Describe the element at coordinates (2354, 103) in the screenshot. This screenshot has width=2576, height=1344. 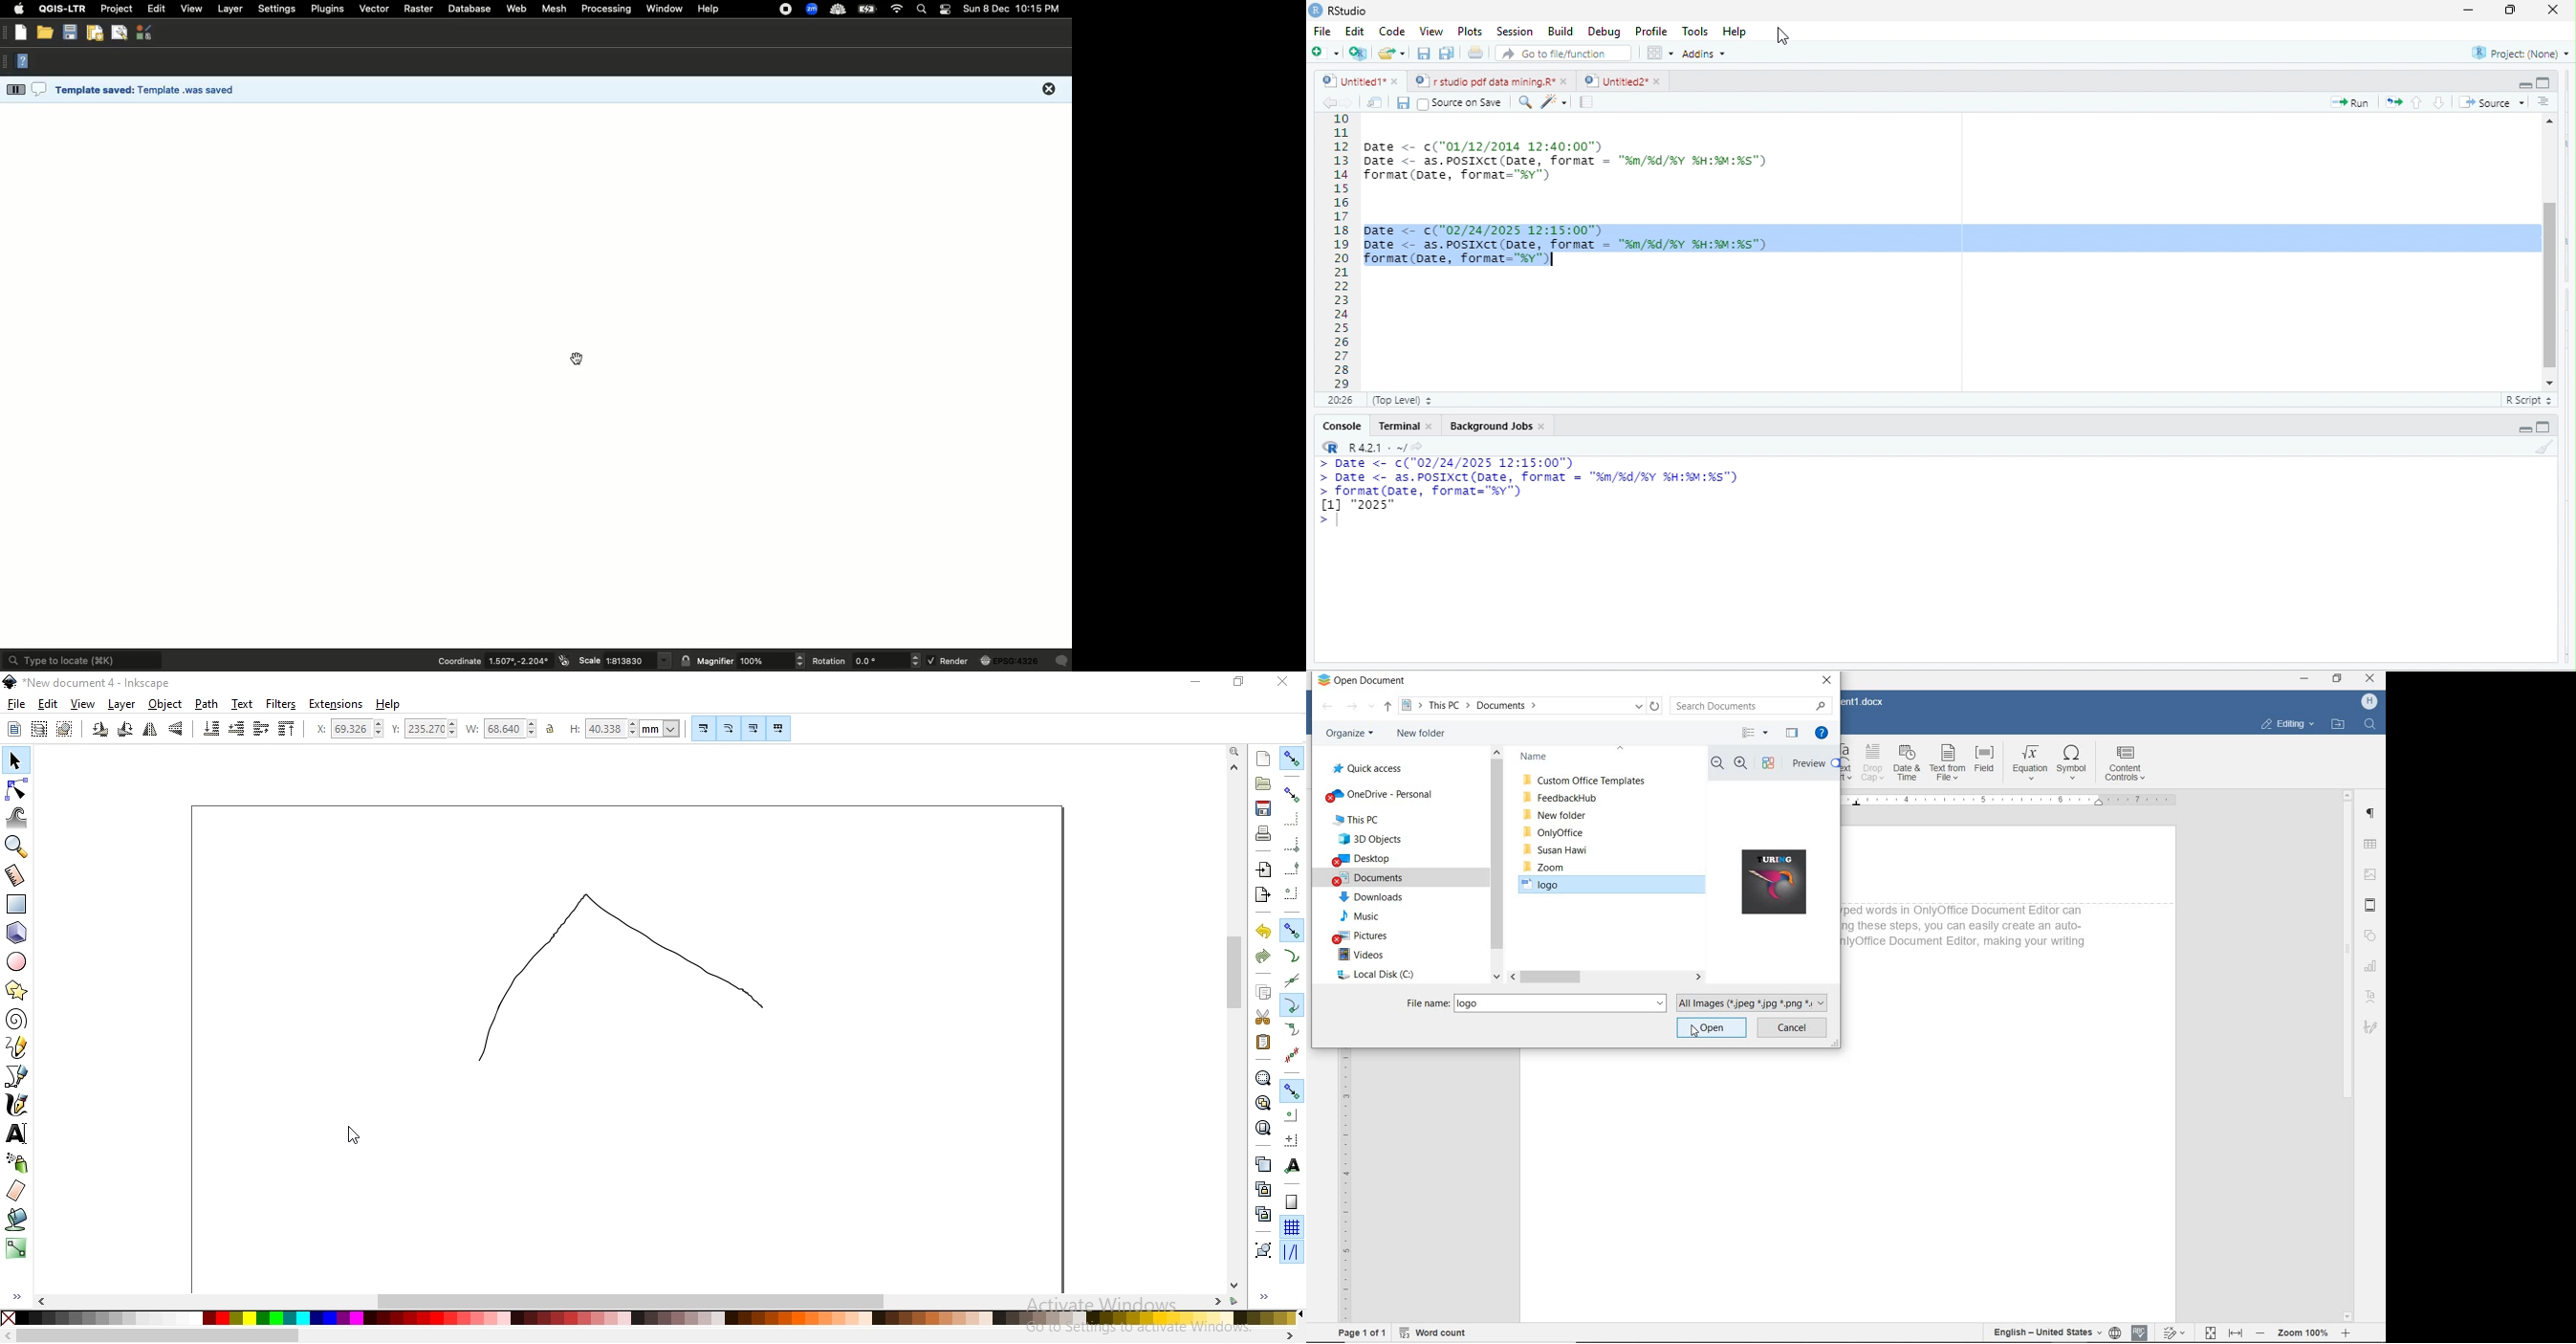
I see `Run` at that location.